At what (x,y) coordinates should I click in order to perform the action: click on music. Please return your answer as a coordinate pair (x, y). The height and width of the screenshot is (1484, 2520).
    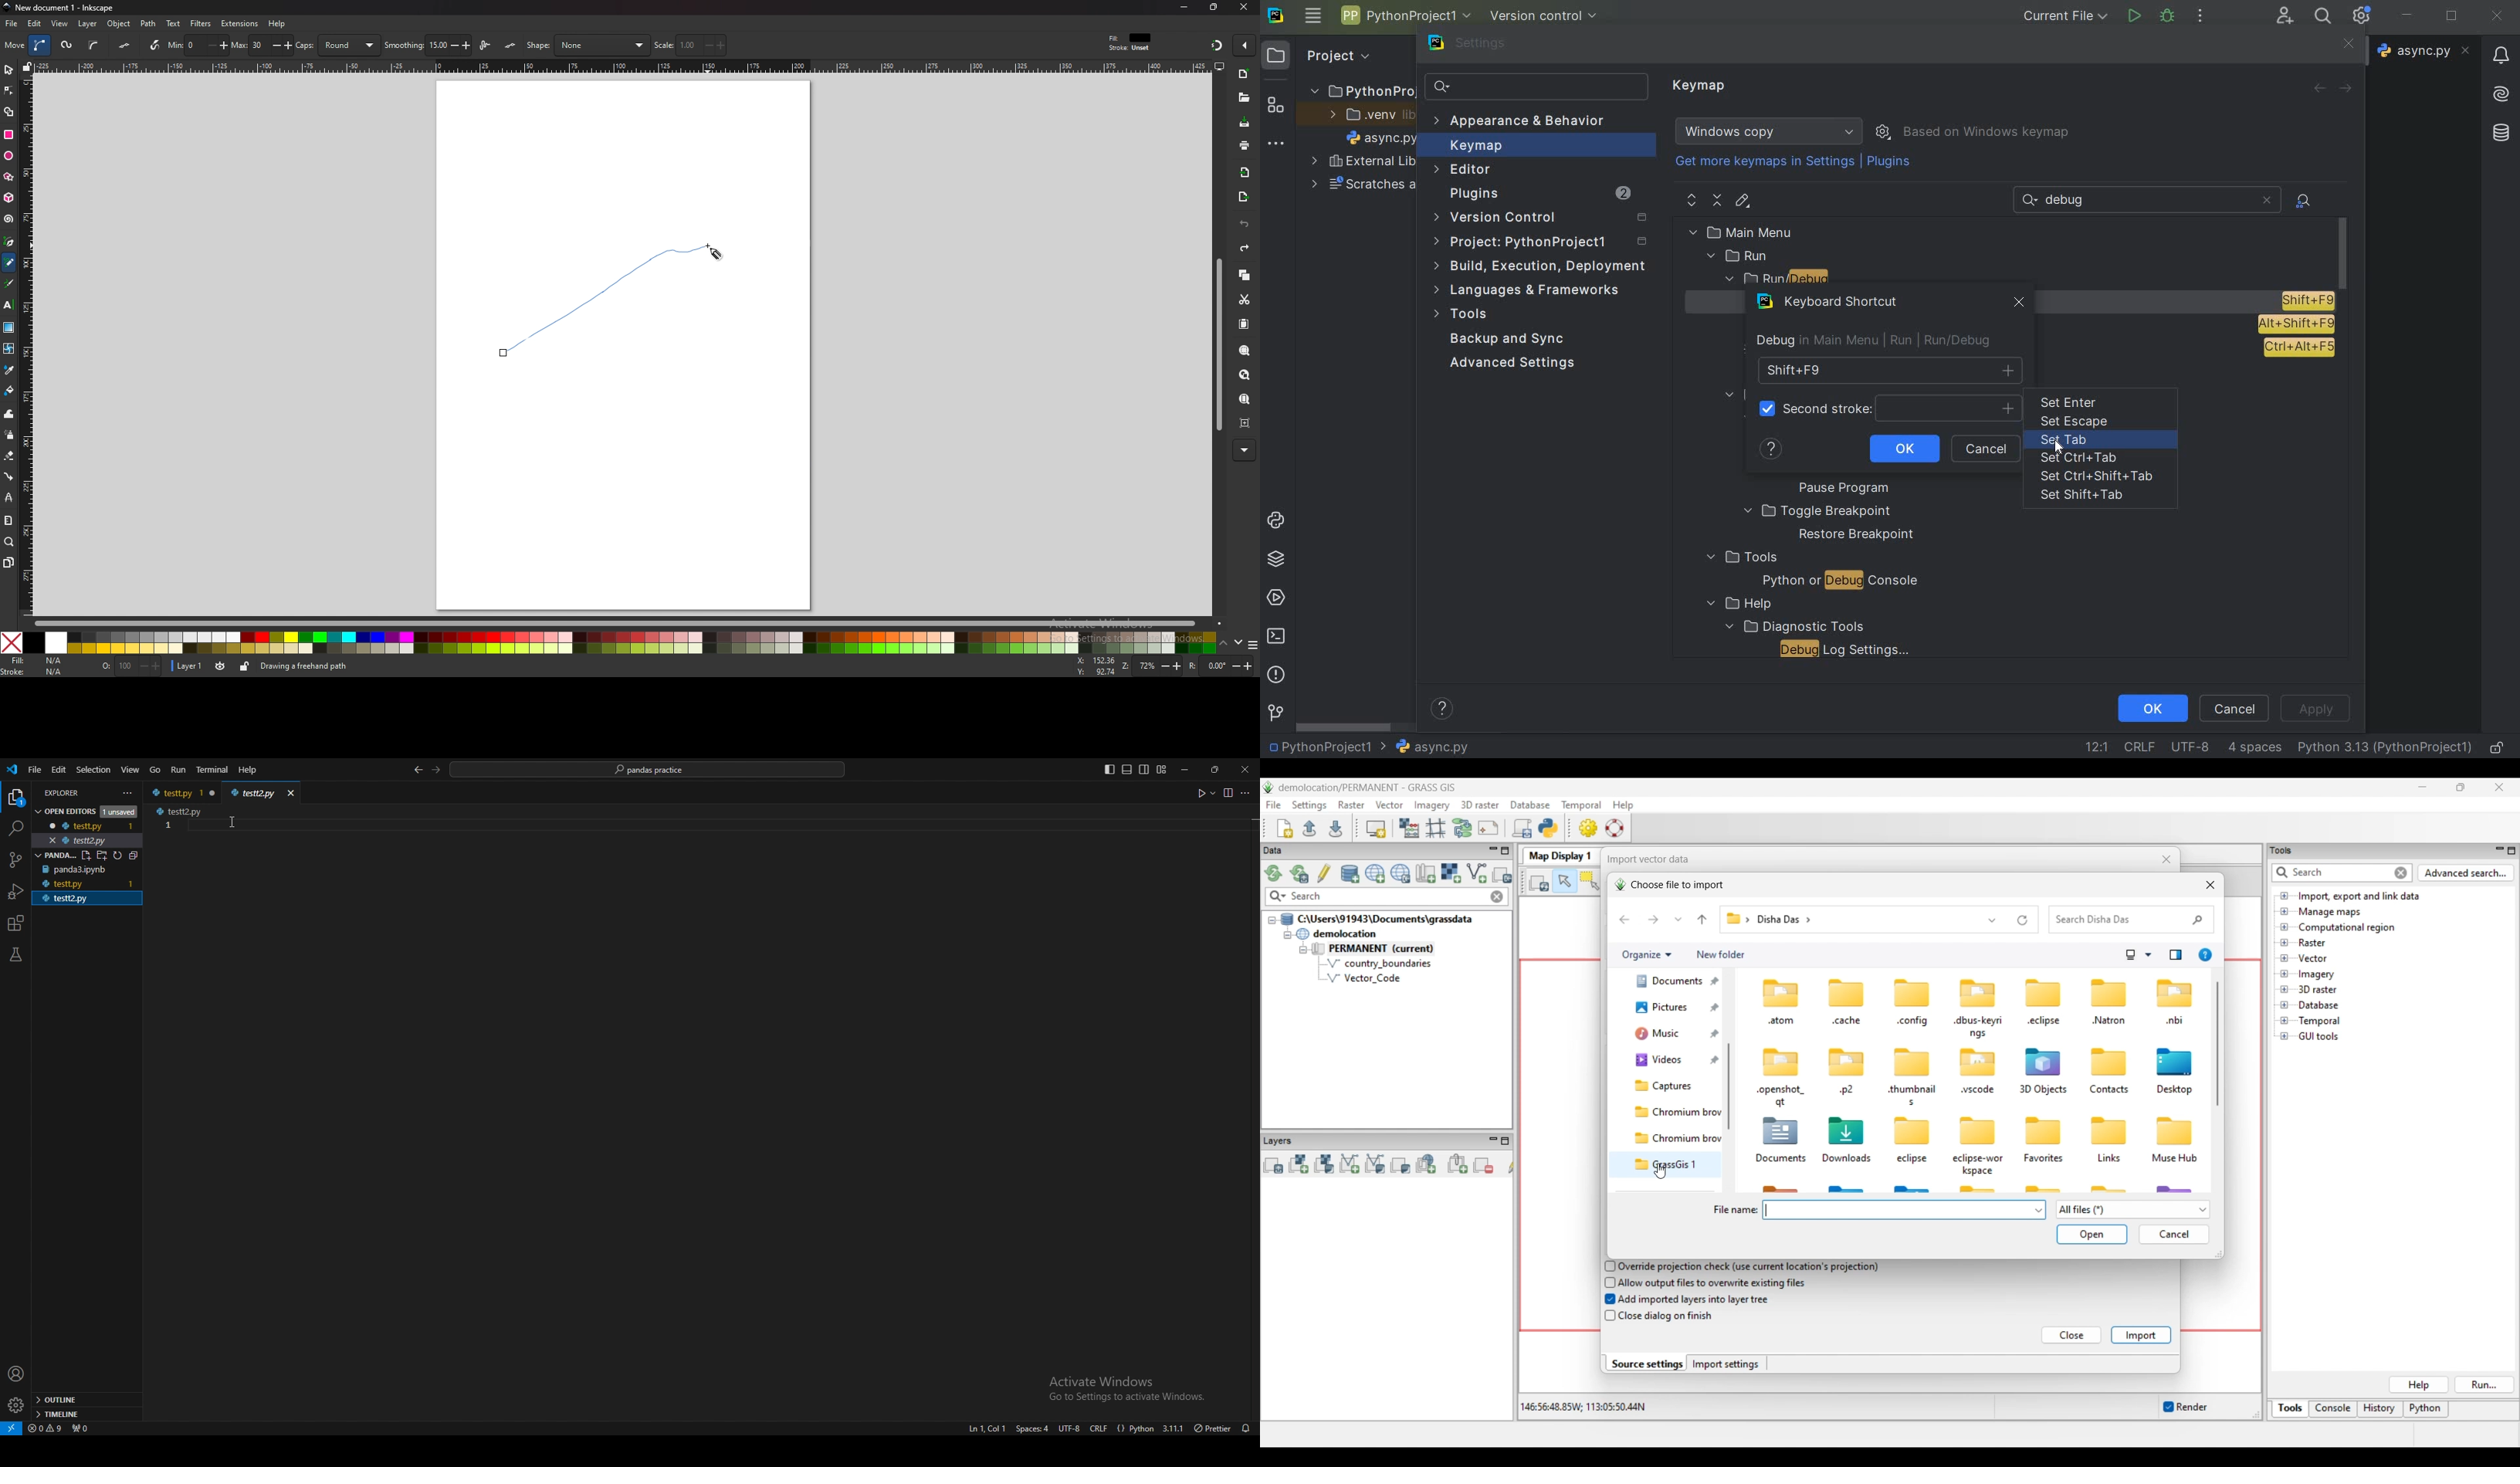
    Looking at the image, I should click on (1666, 1036).